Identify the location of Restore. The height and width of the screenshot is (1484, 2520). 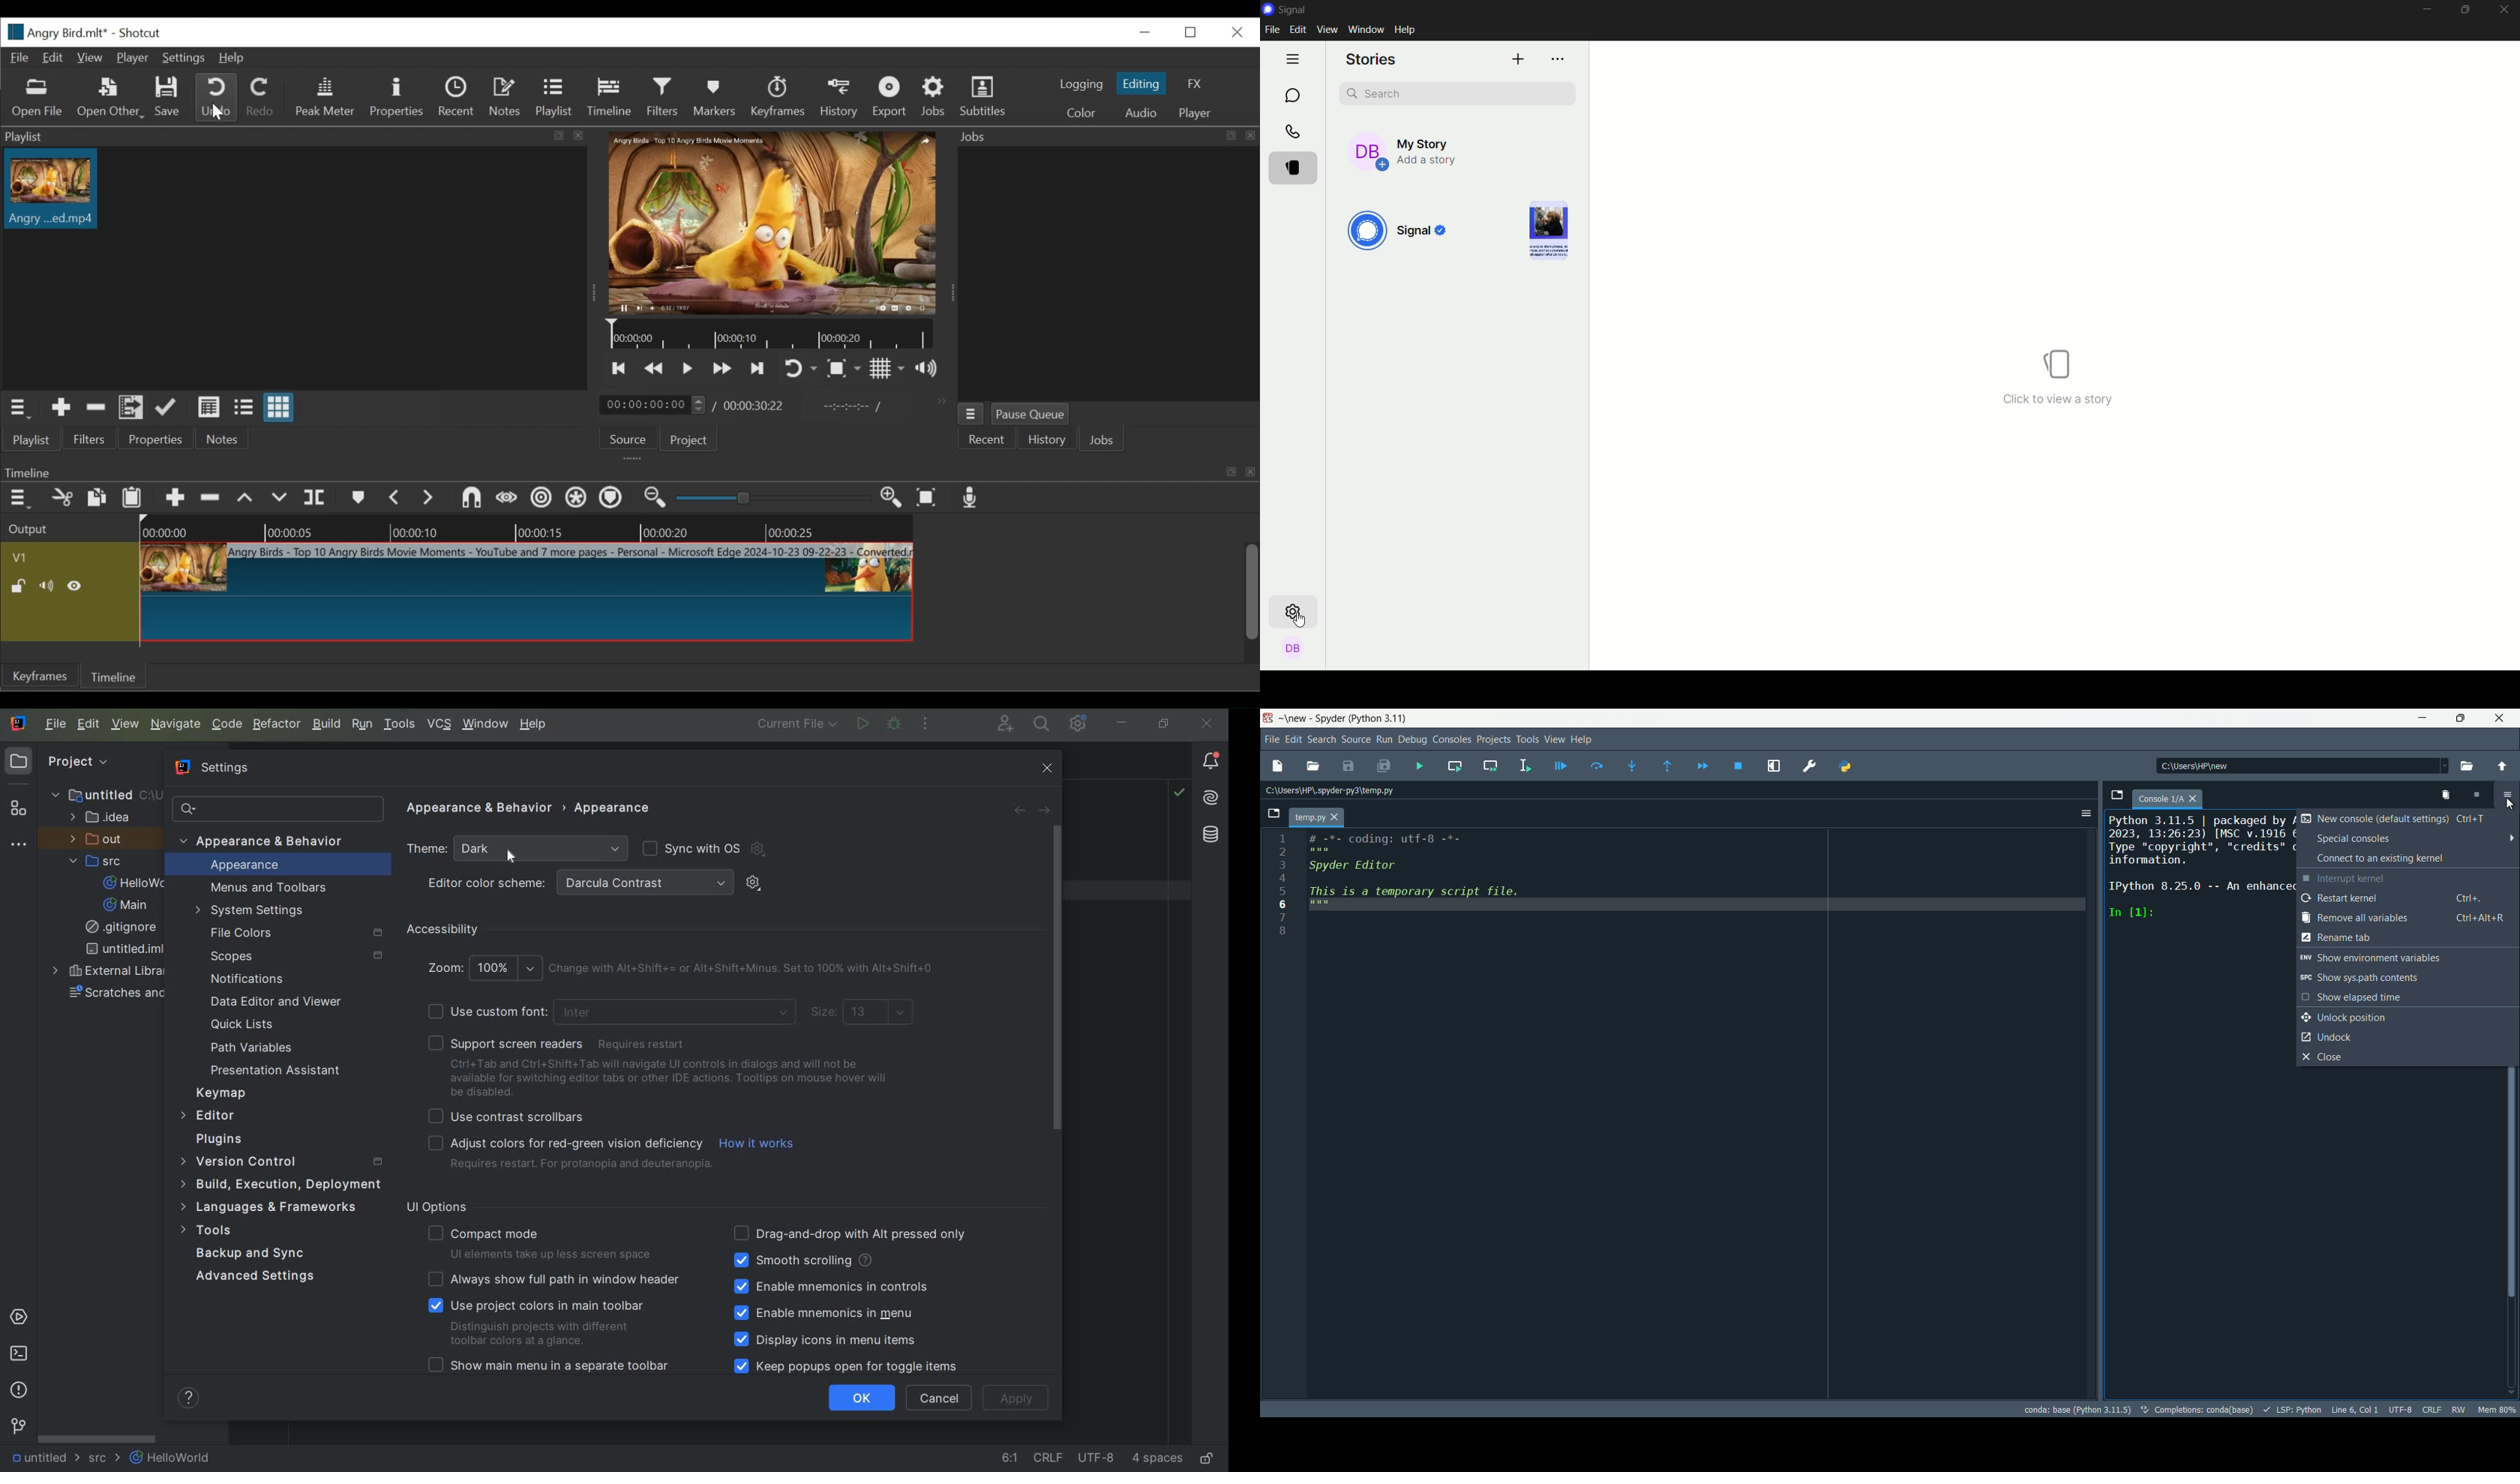
(1192, 32).